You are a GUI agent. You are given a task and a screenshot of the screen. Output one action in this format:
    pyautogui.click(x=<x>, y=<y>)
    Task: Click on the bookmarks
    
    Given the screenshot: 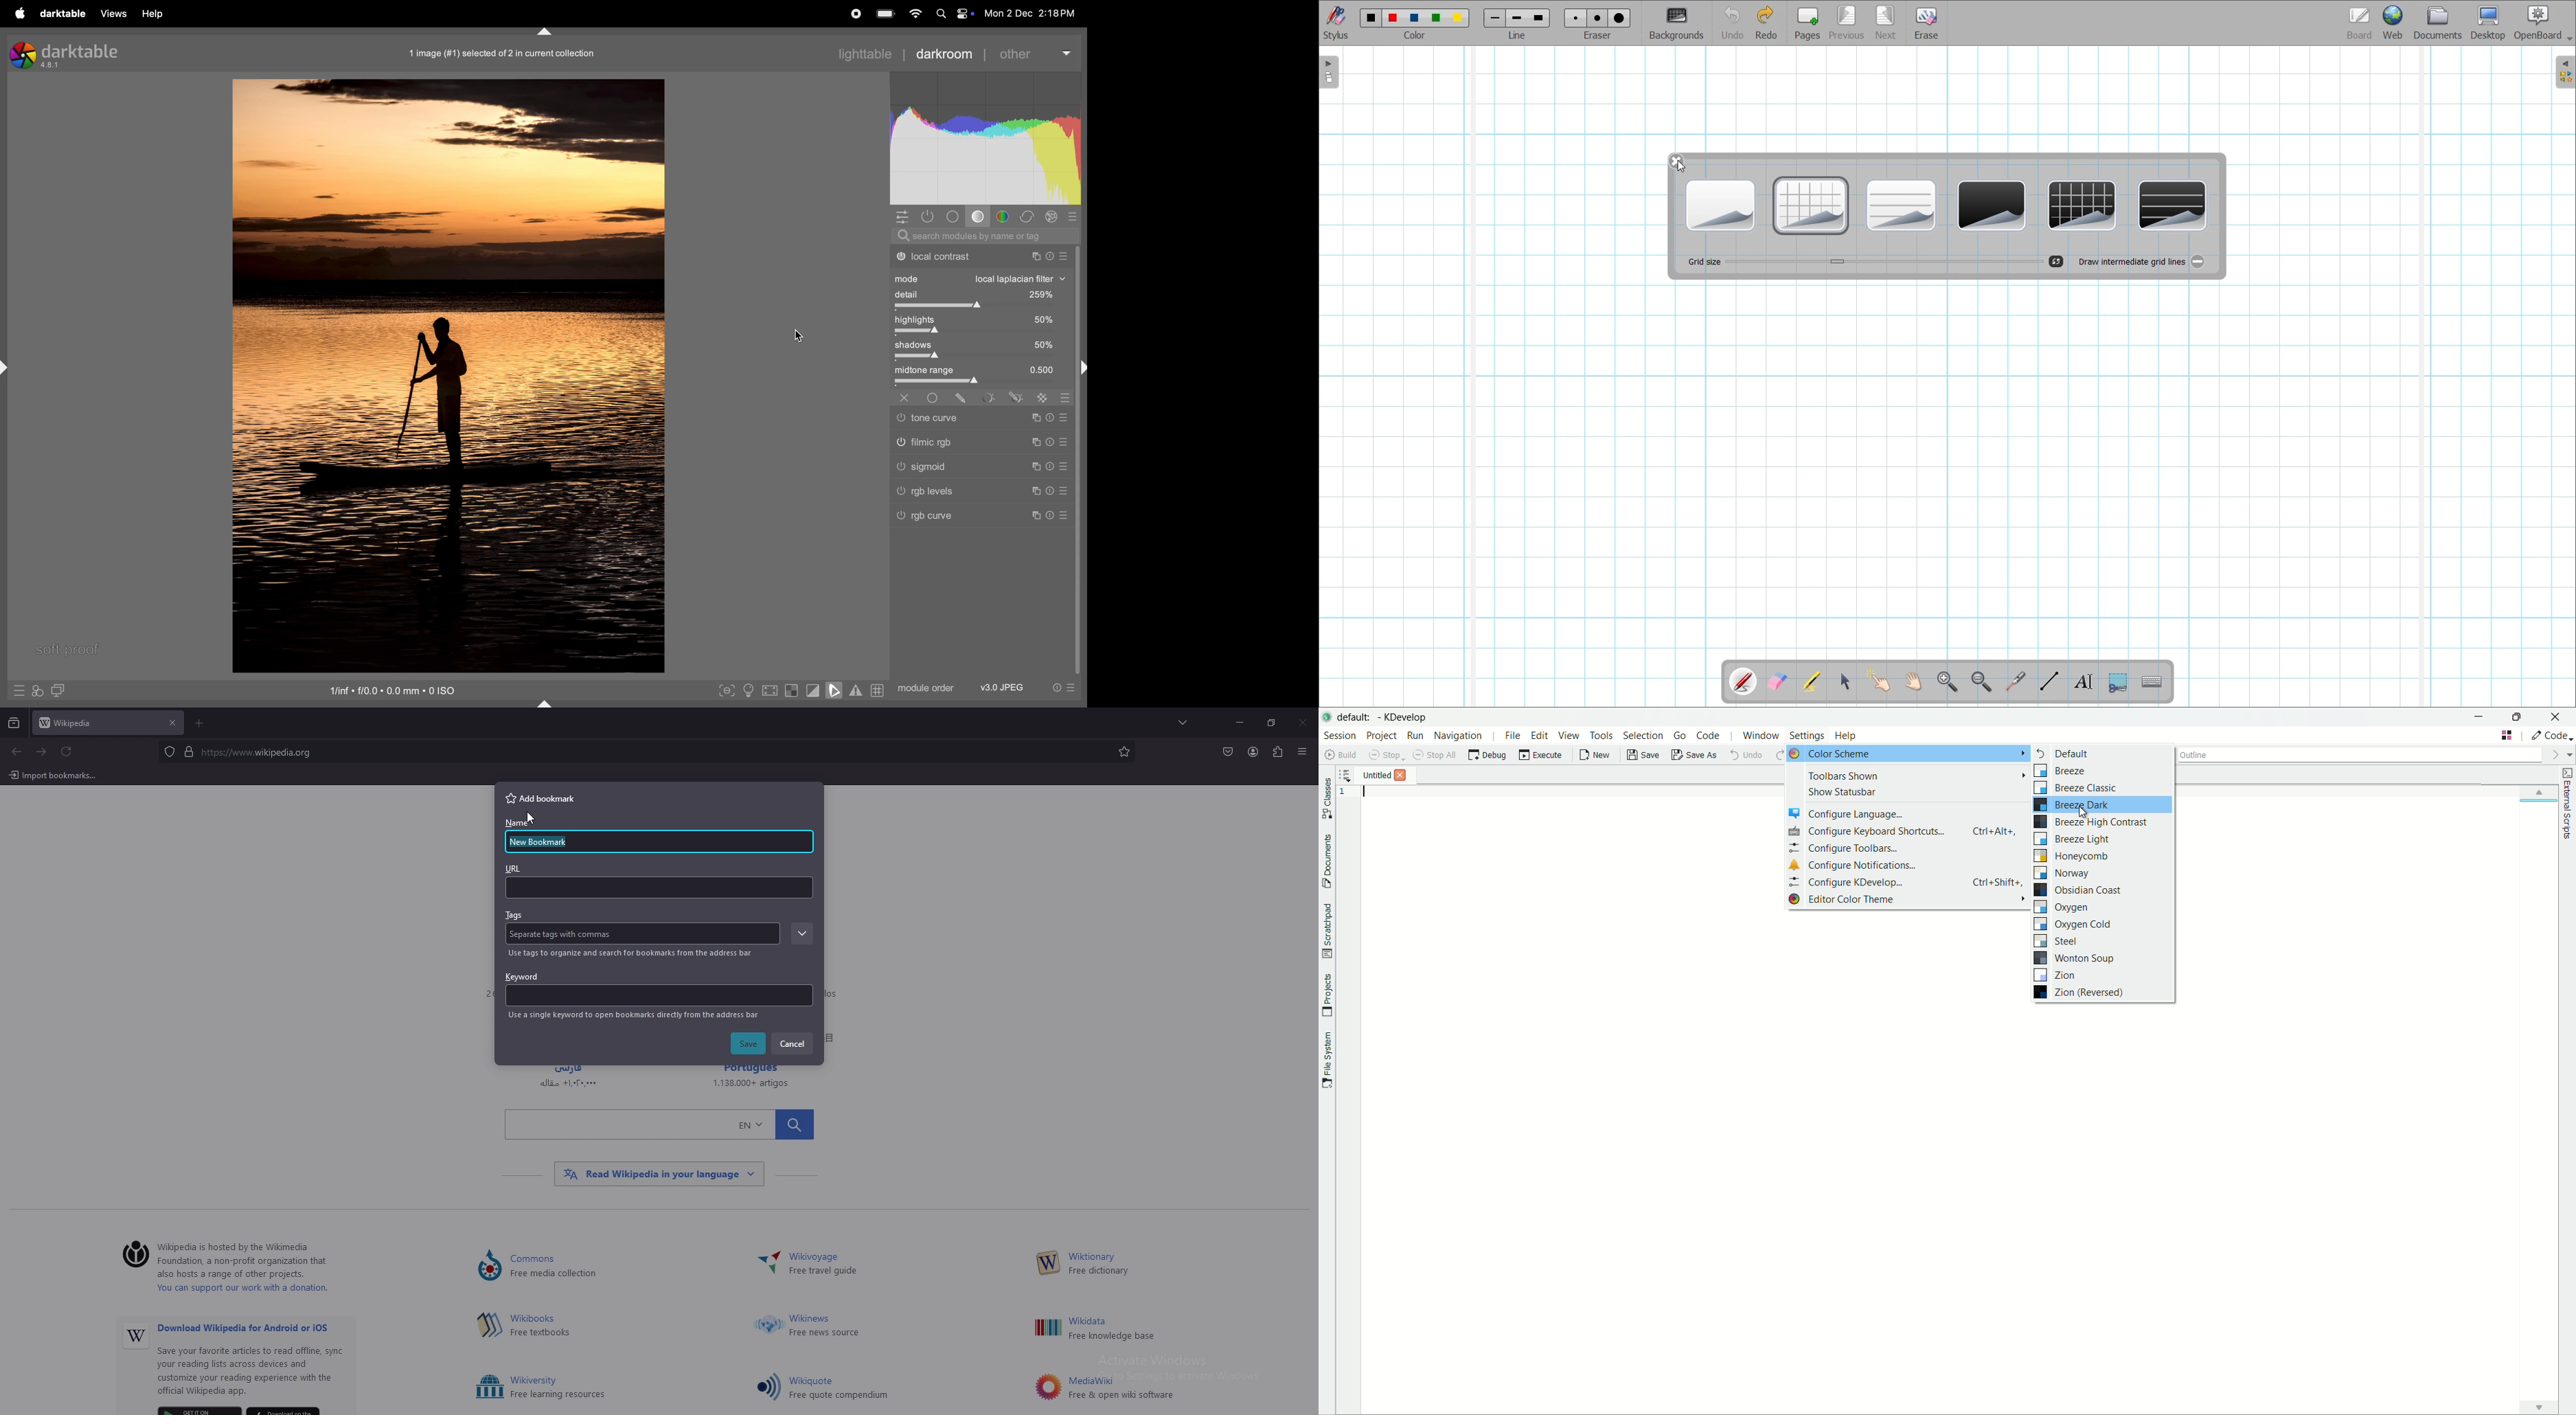 What is the action you would take?
    pyautogui.click(x=1124, y=751)
    